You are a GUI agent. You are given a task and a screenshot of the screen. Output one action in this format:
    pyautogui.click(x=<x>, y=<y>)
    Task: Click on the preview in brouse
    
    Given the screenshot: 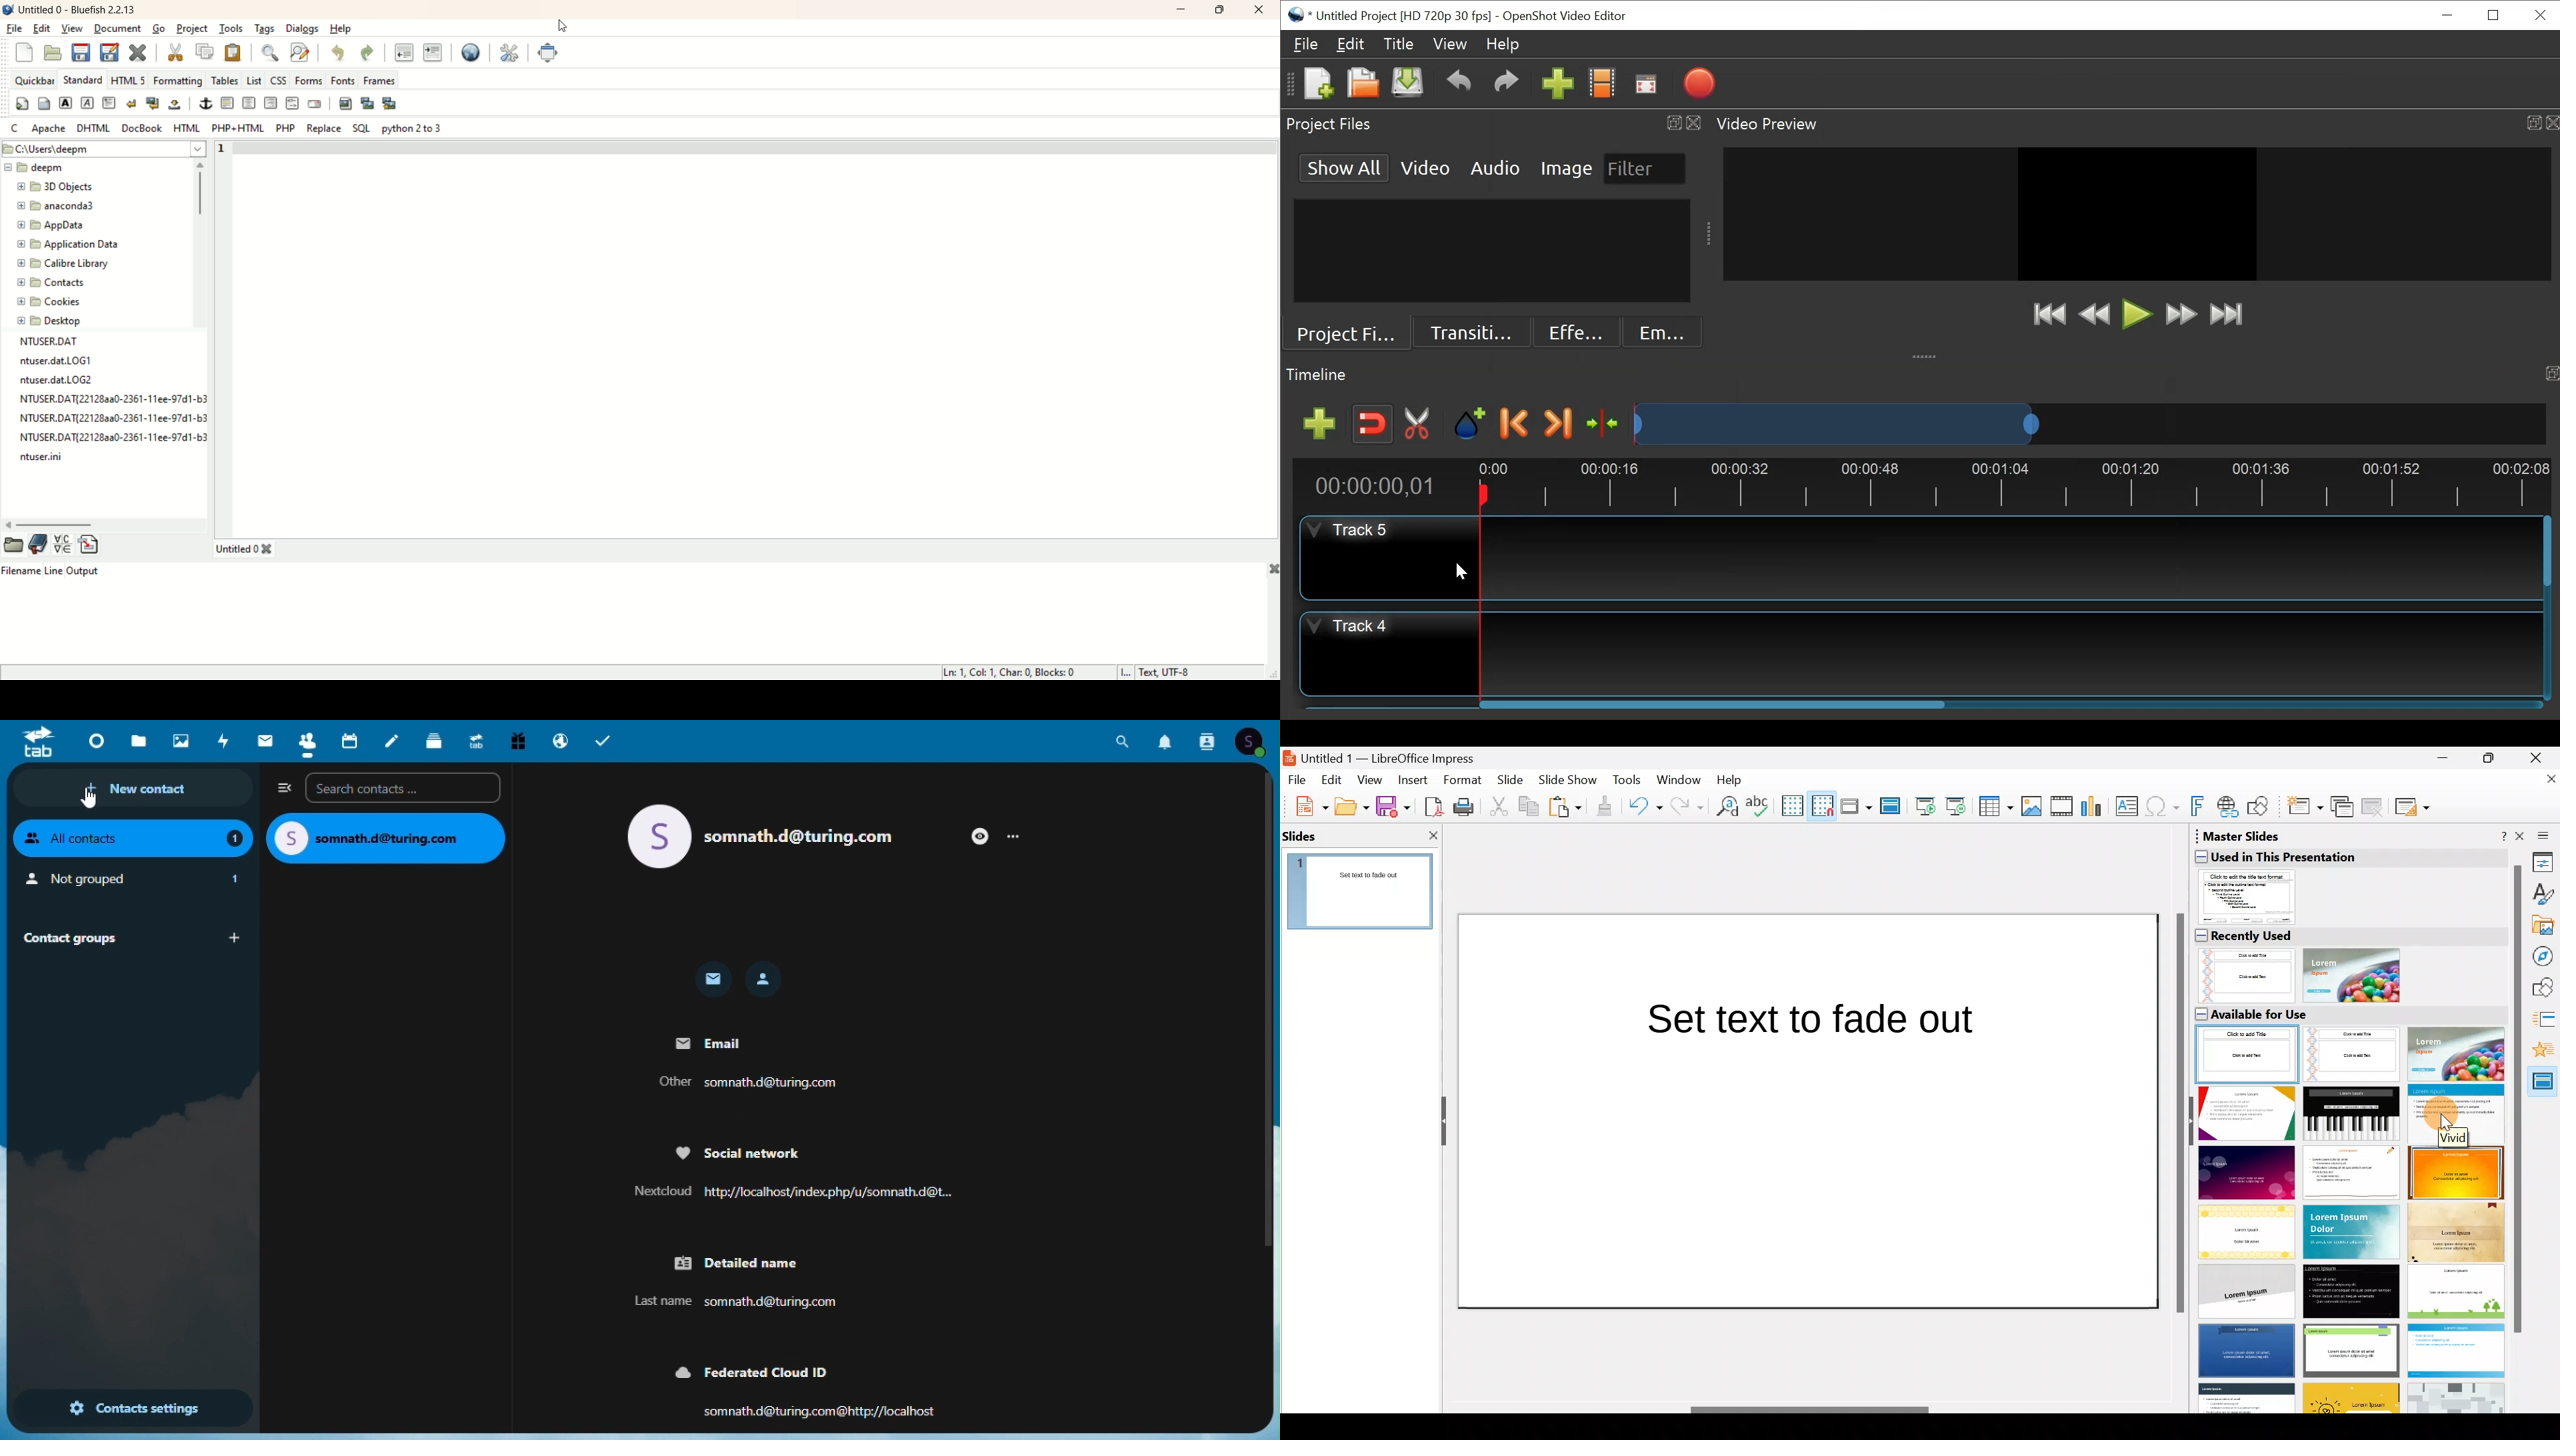 What is the action you would take?
    pyautogui.click(x=475, y=52)
    